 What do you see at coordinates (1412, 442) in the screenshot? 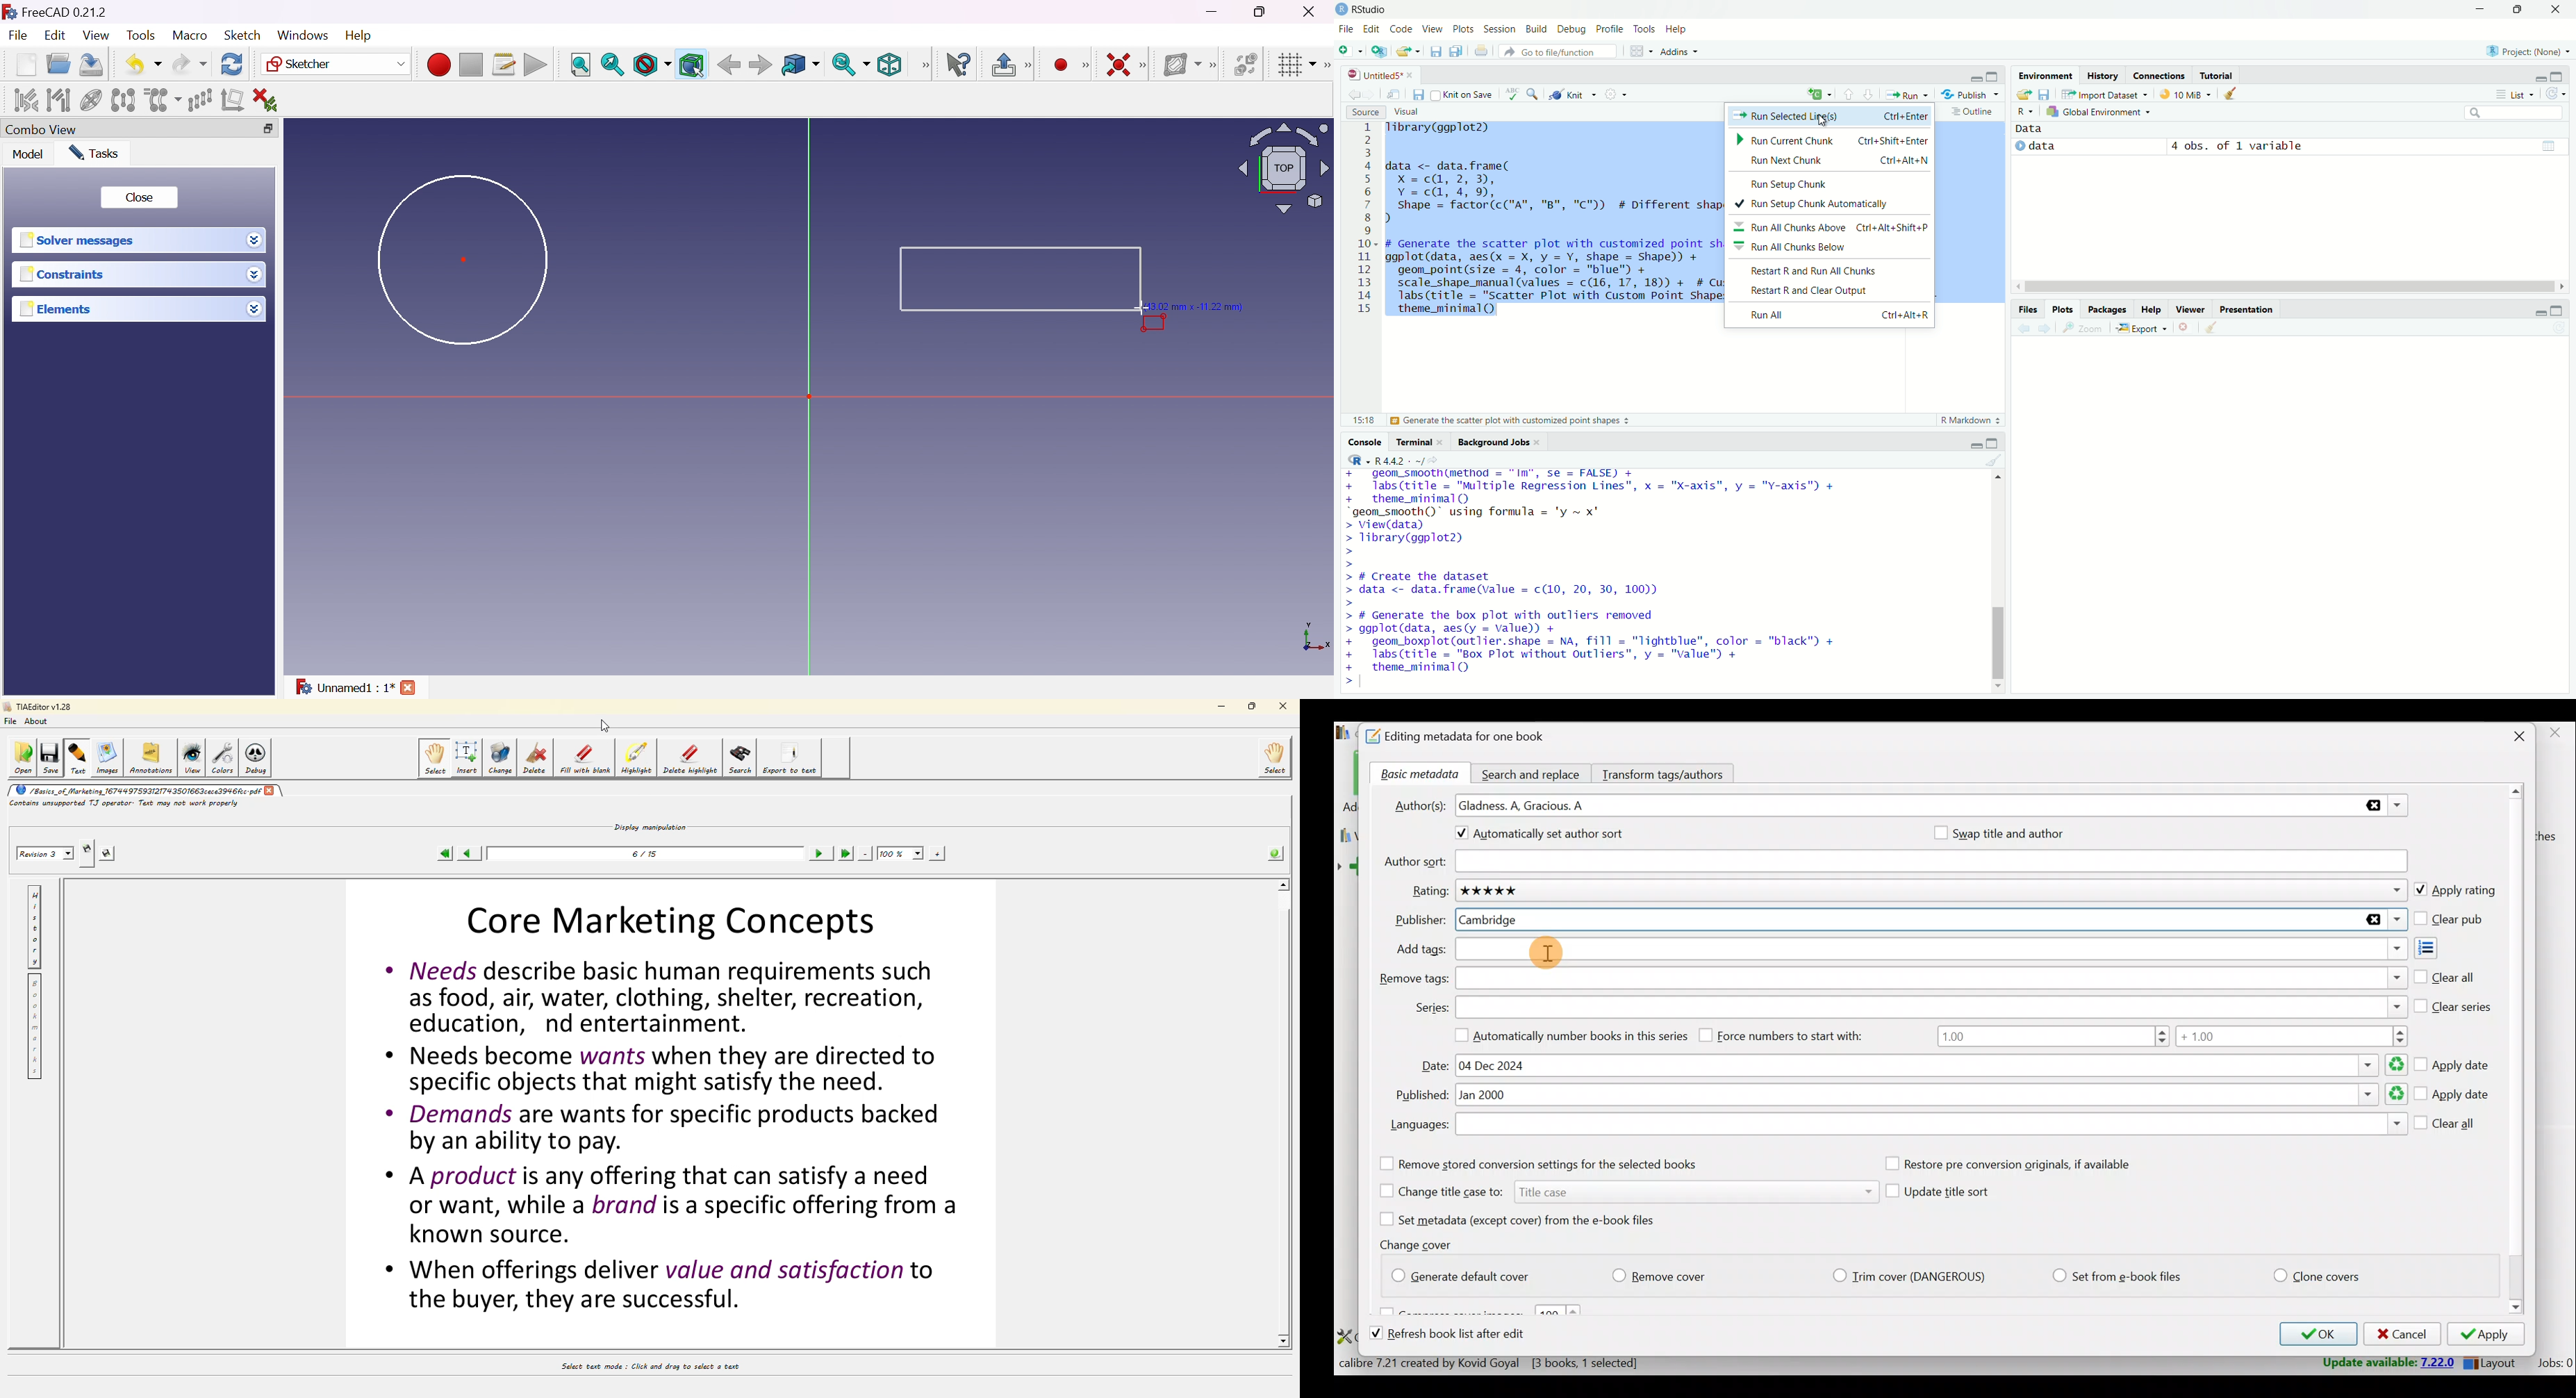
I see `Terminal` at bounding box center [1412, 442].